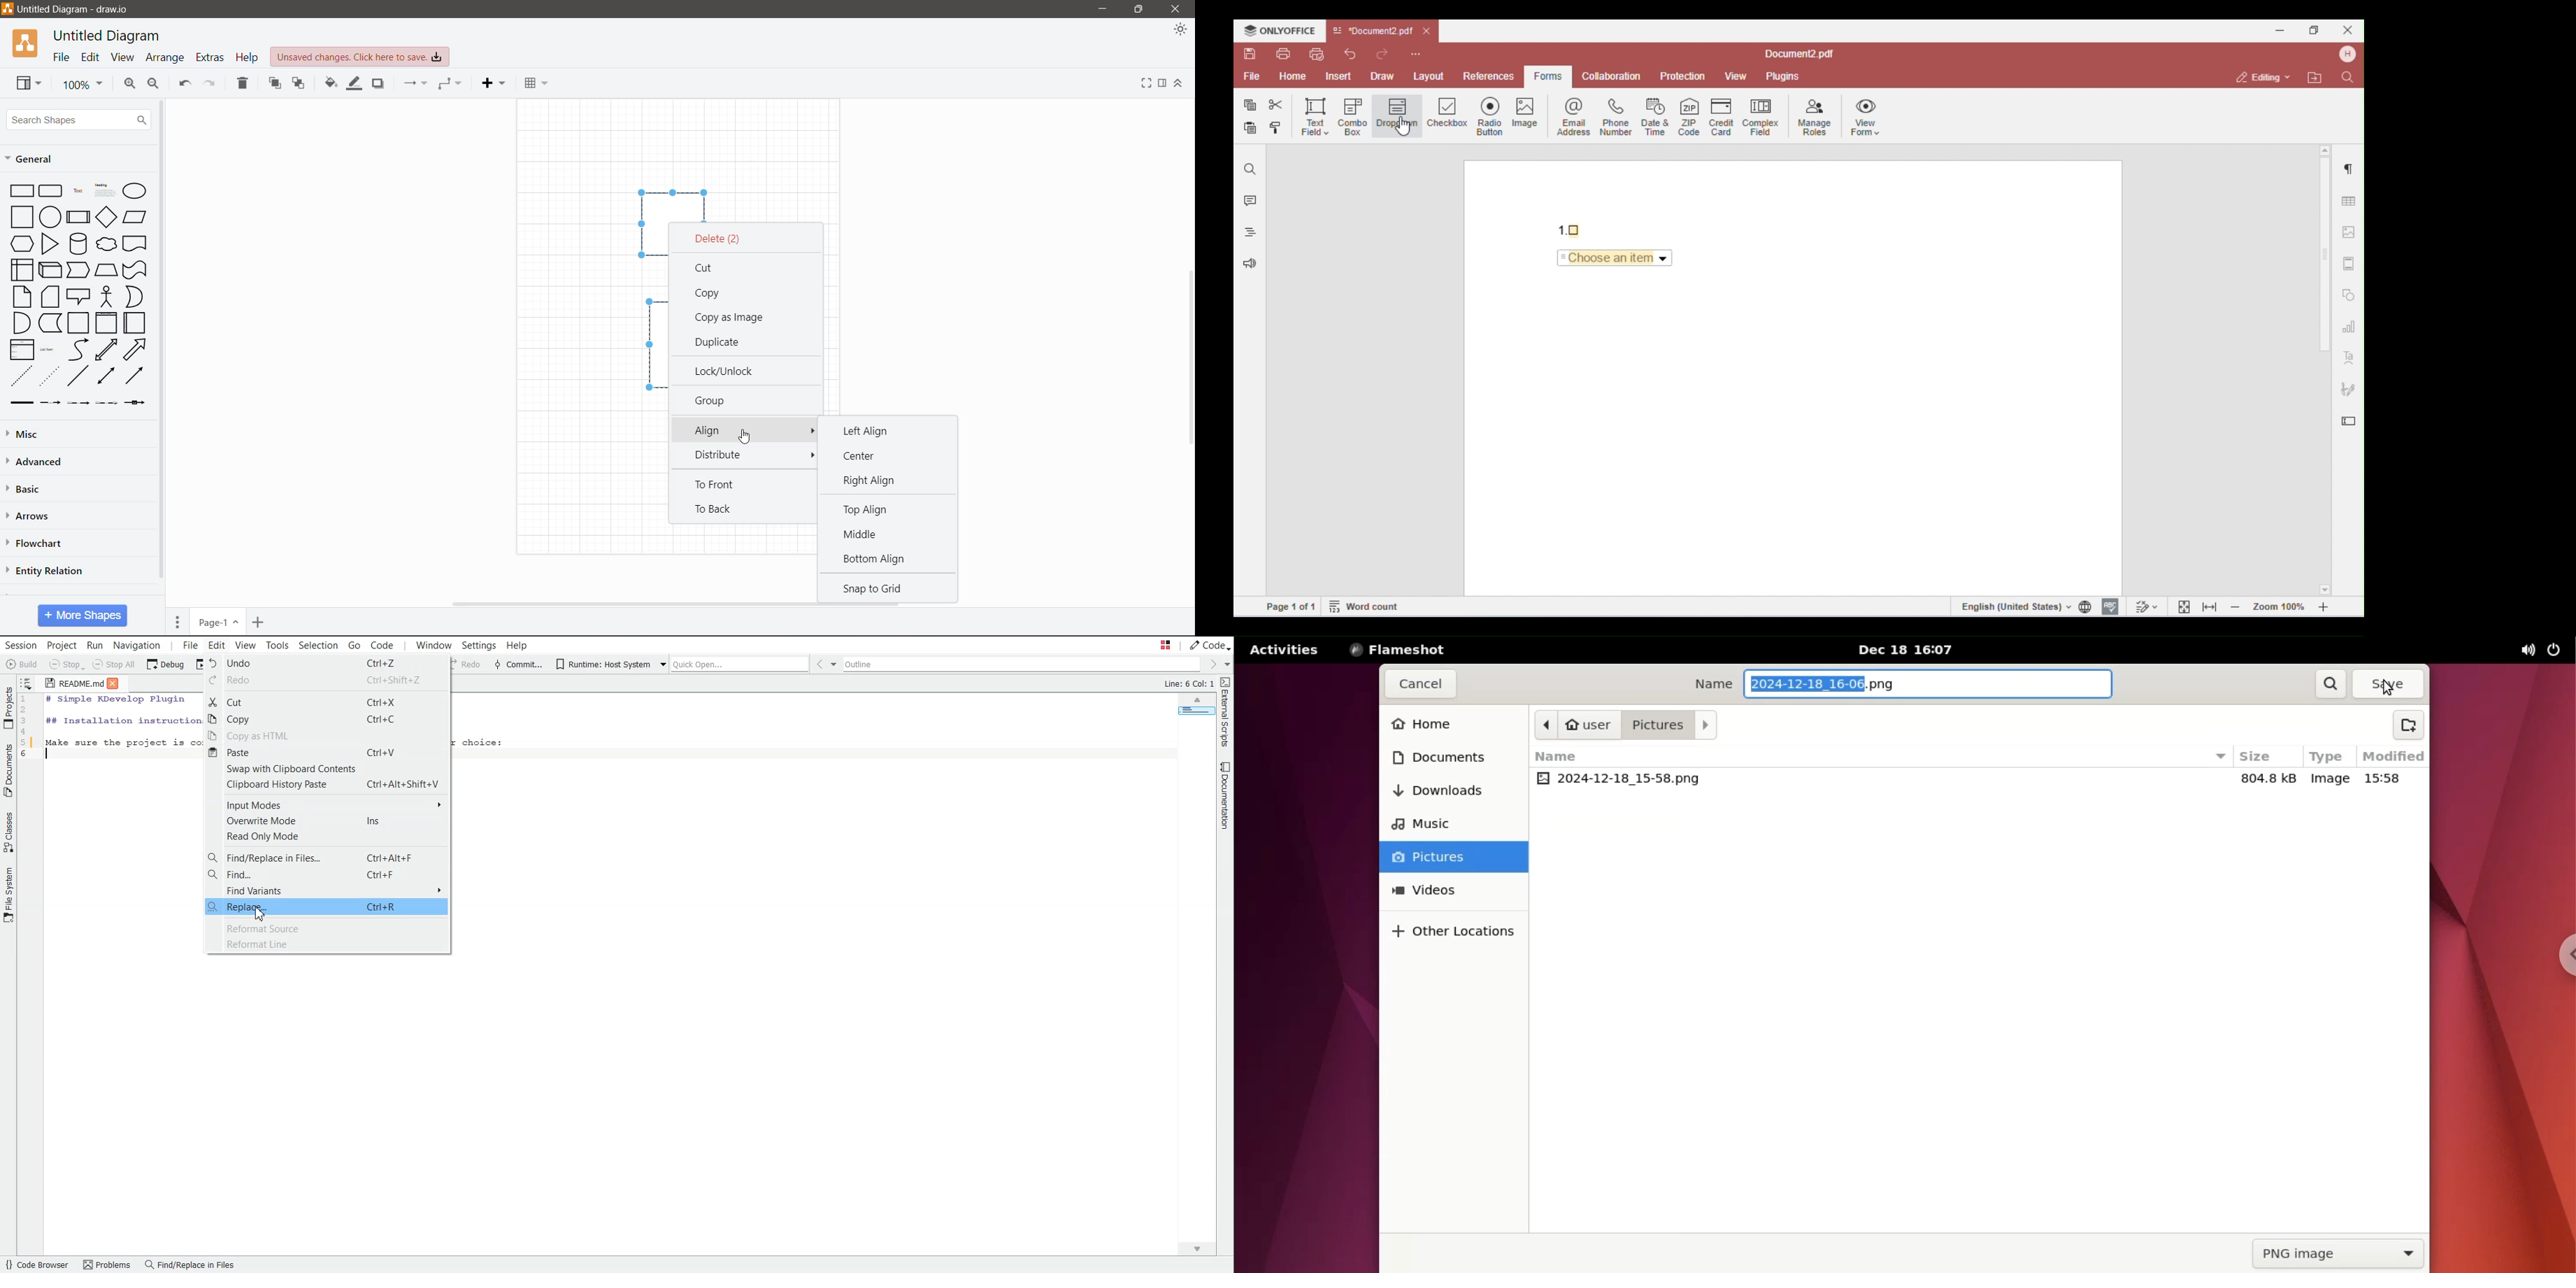 Image resolution: width=2576 pixels, height=1288 pixels. I want to click on Fullscreen, so click(1146, 83).